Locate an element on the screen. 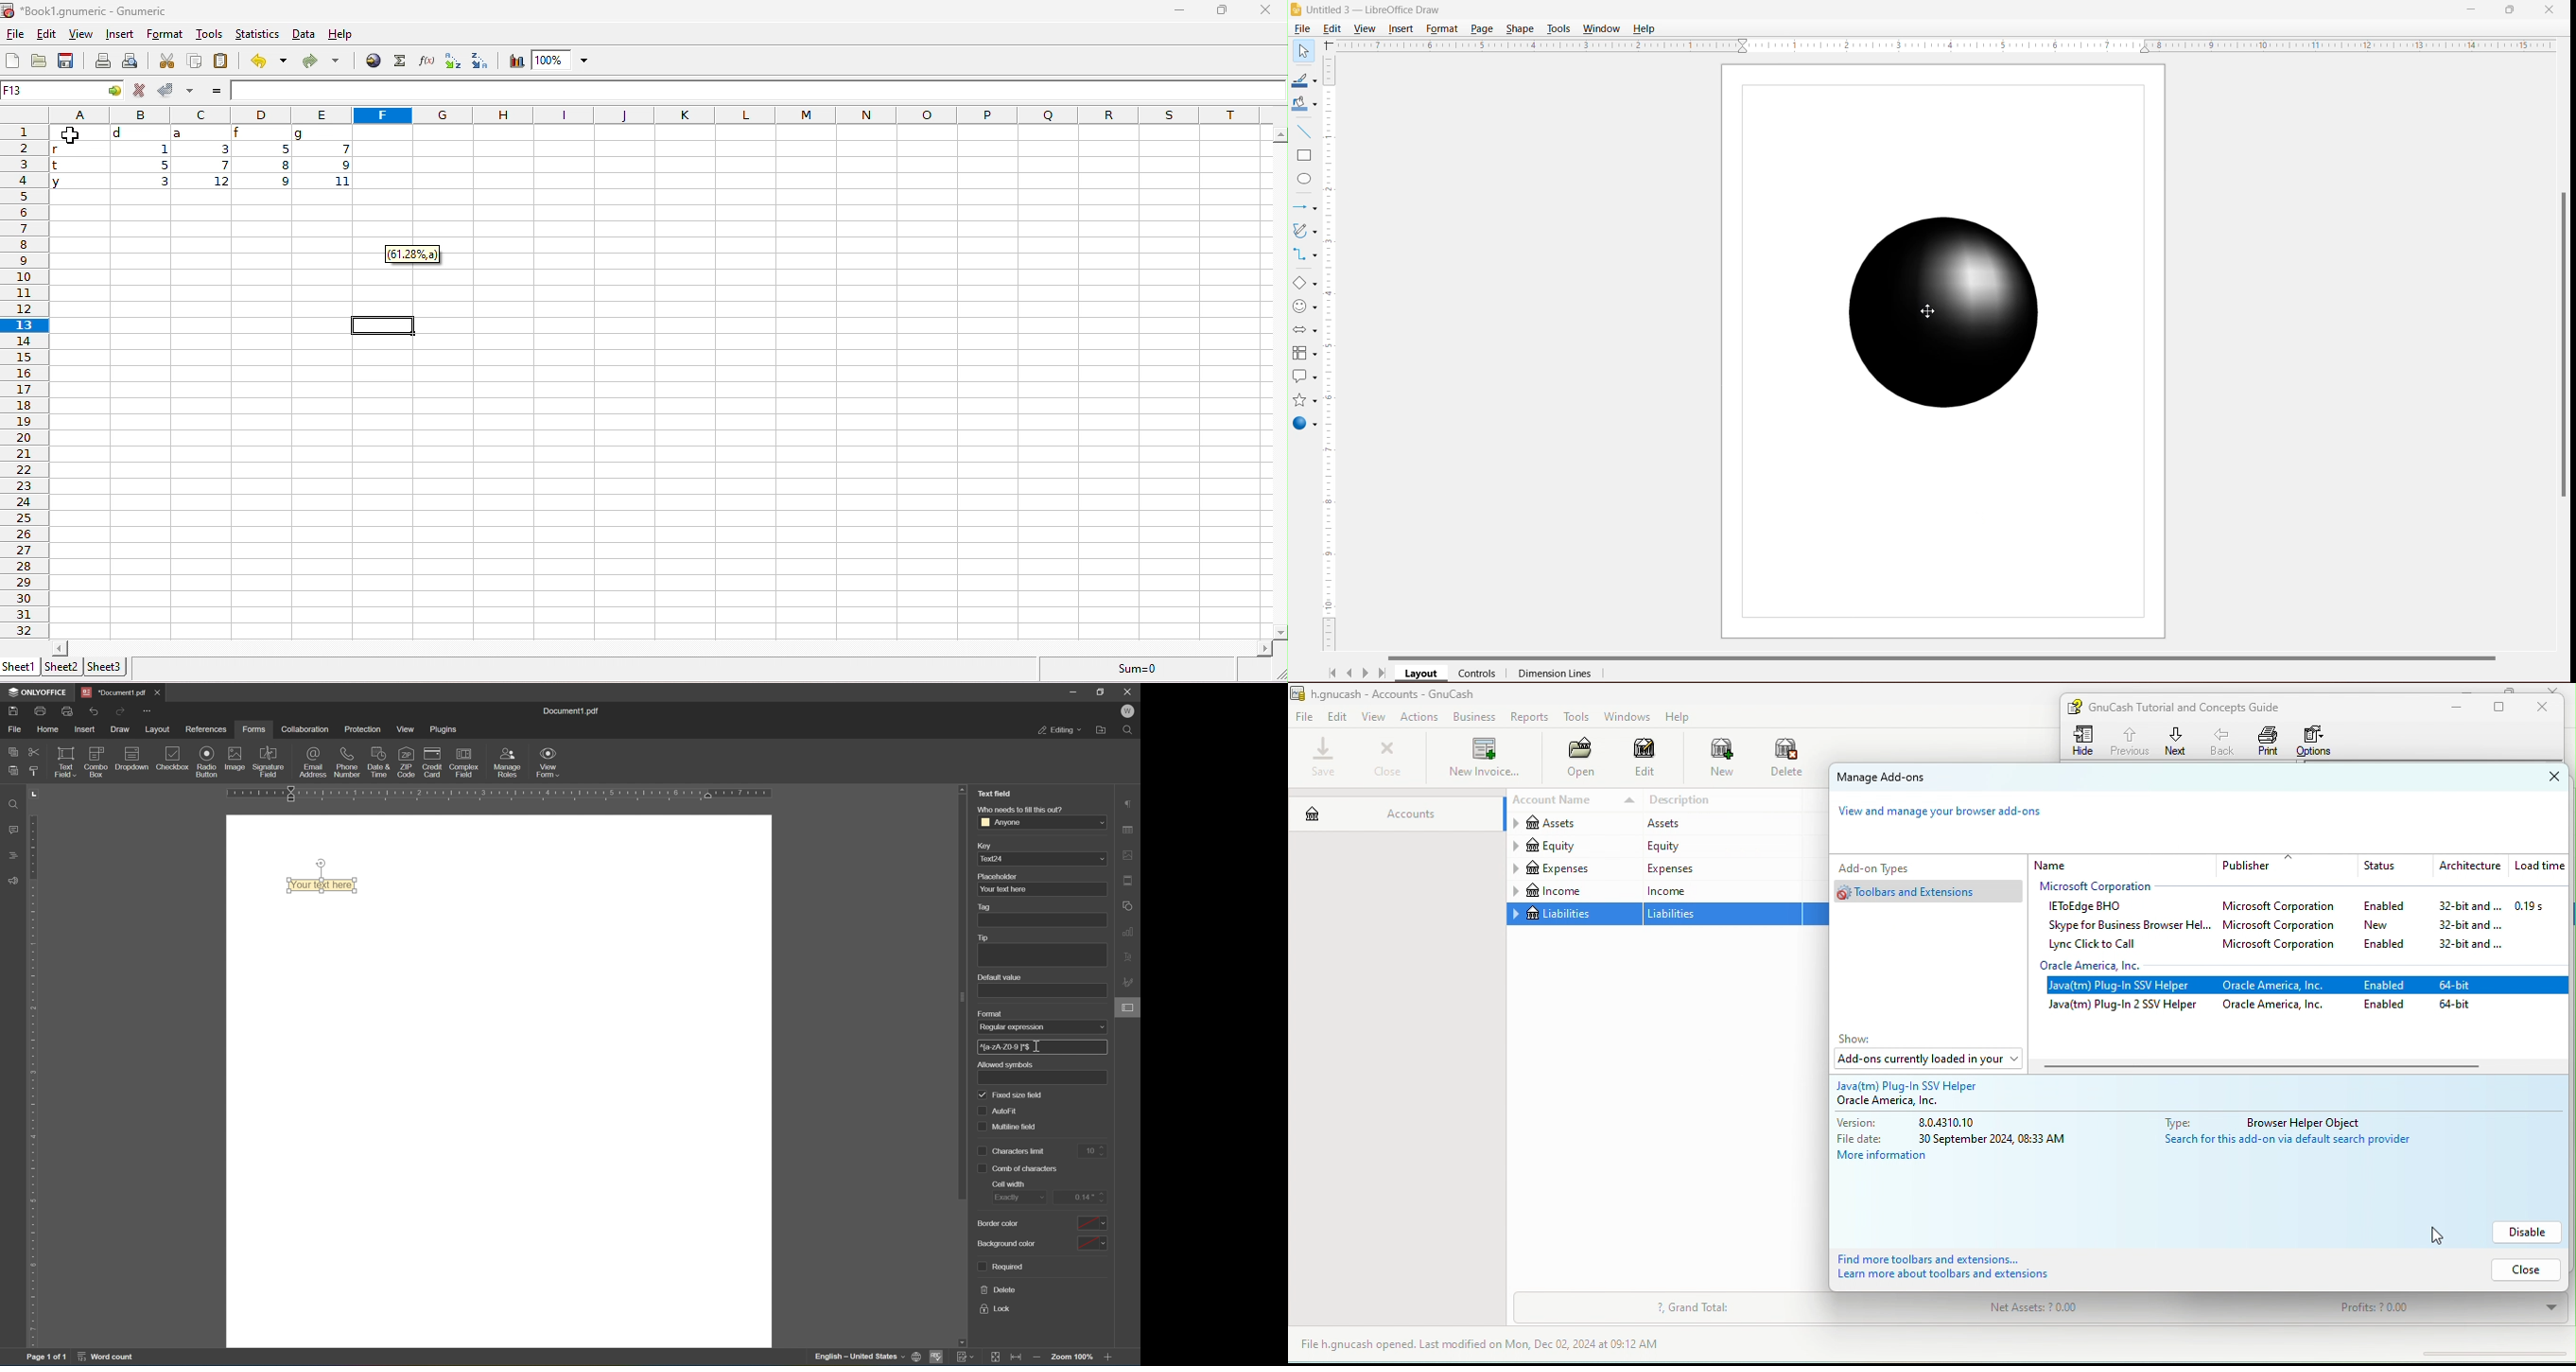 The image size is (2576, 1372). delete is located at coordinates (2529, 1232).